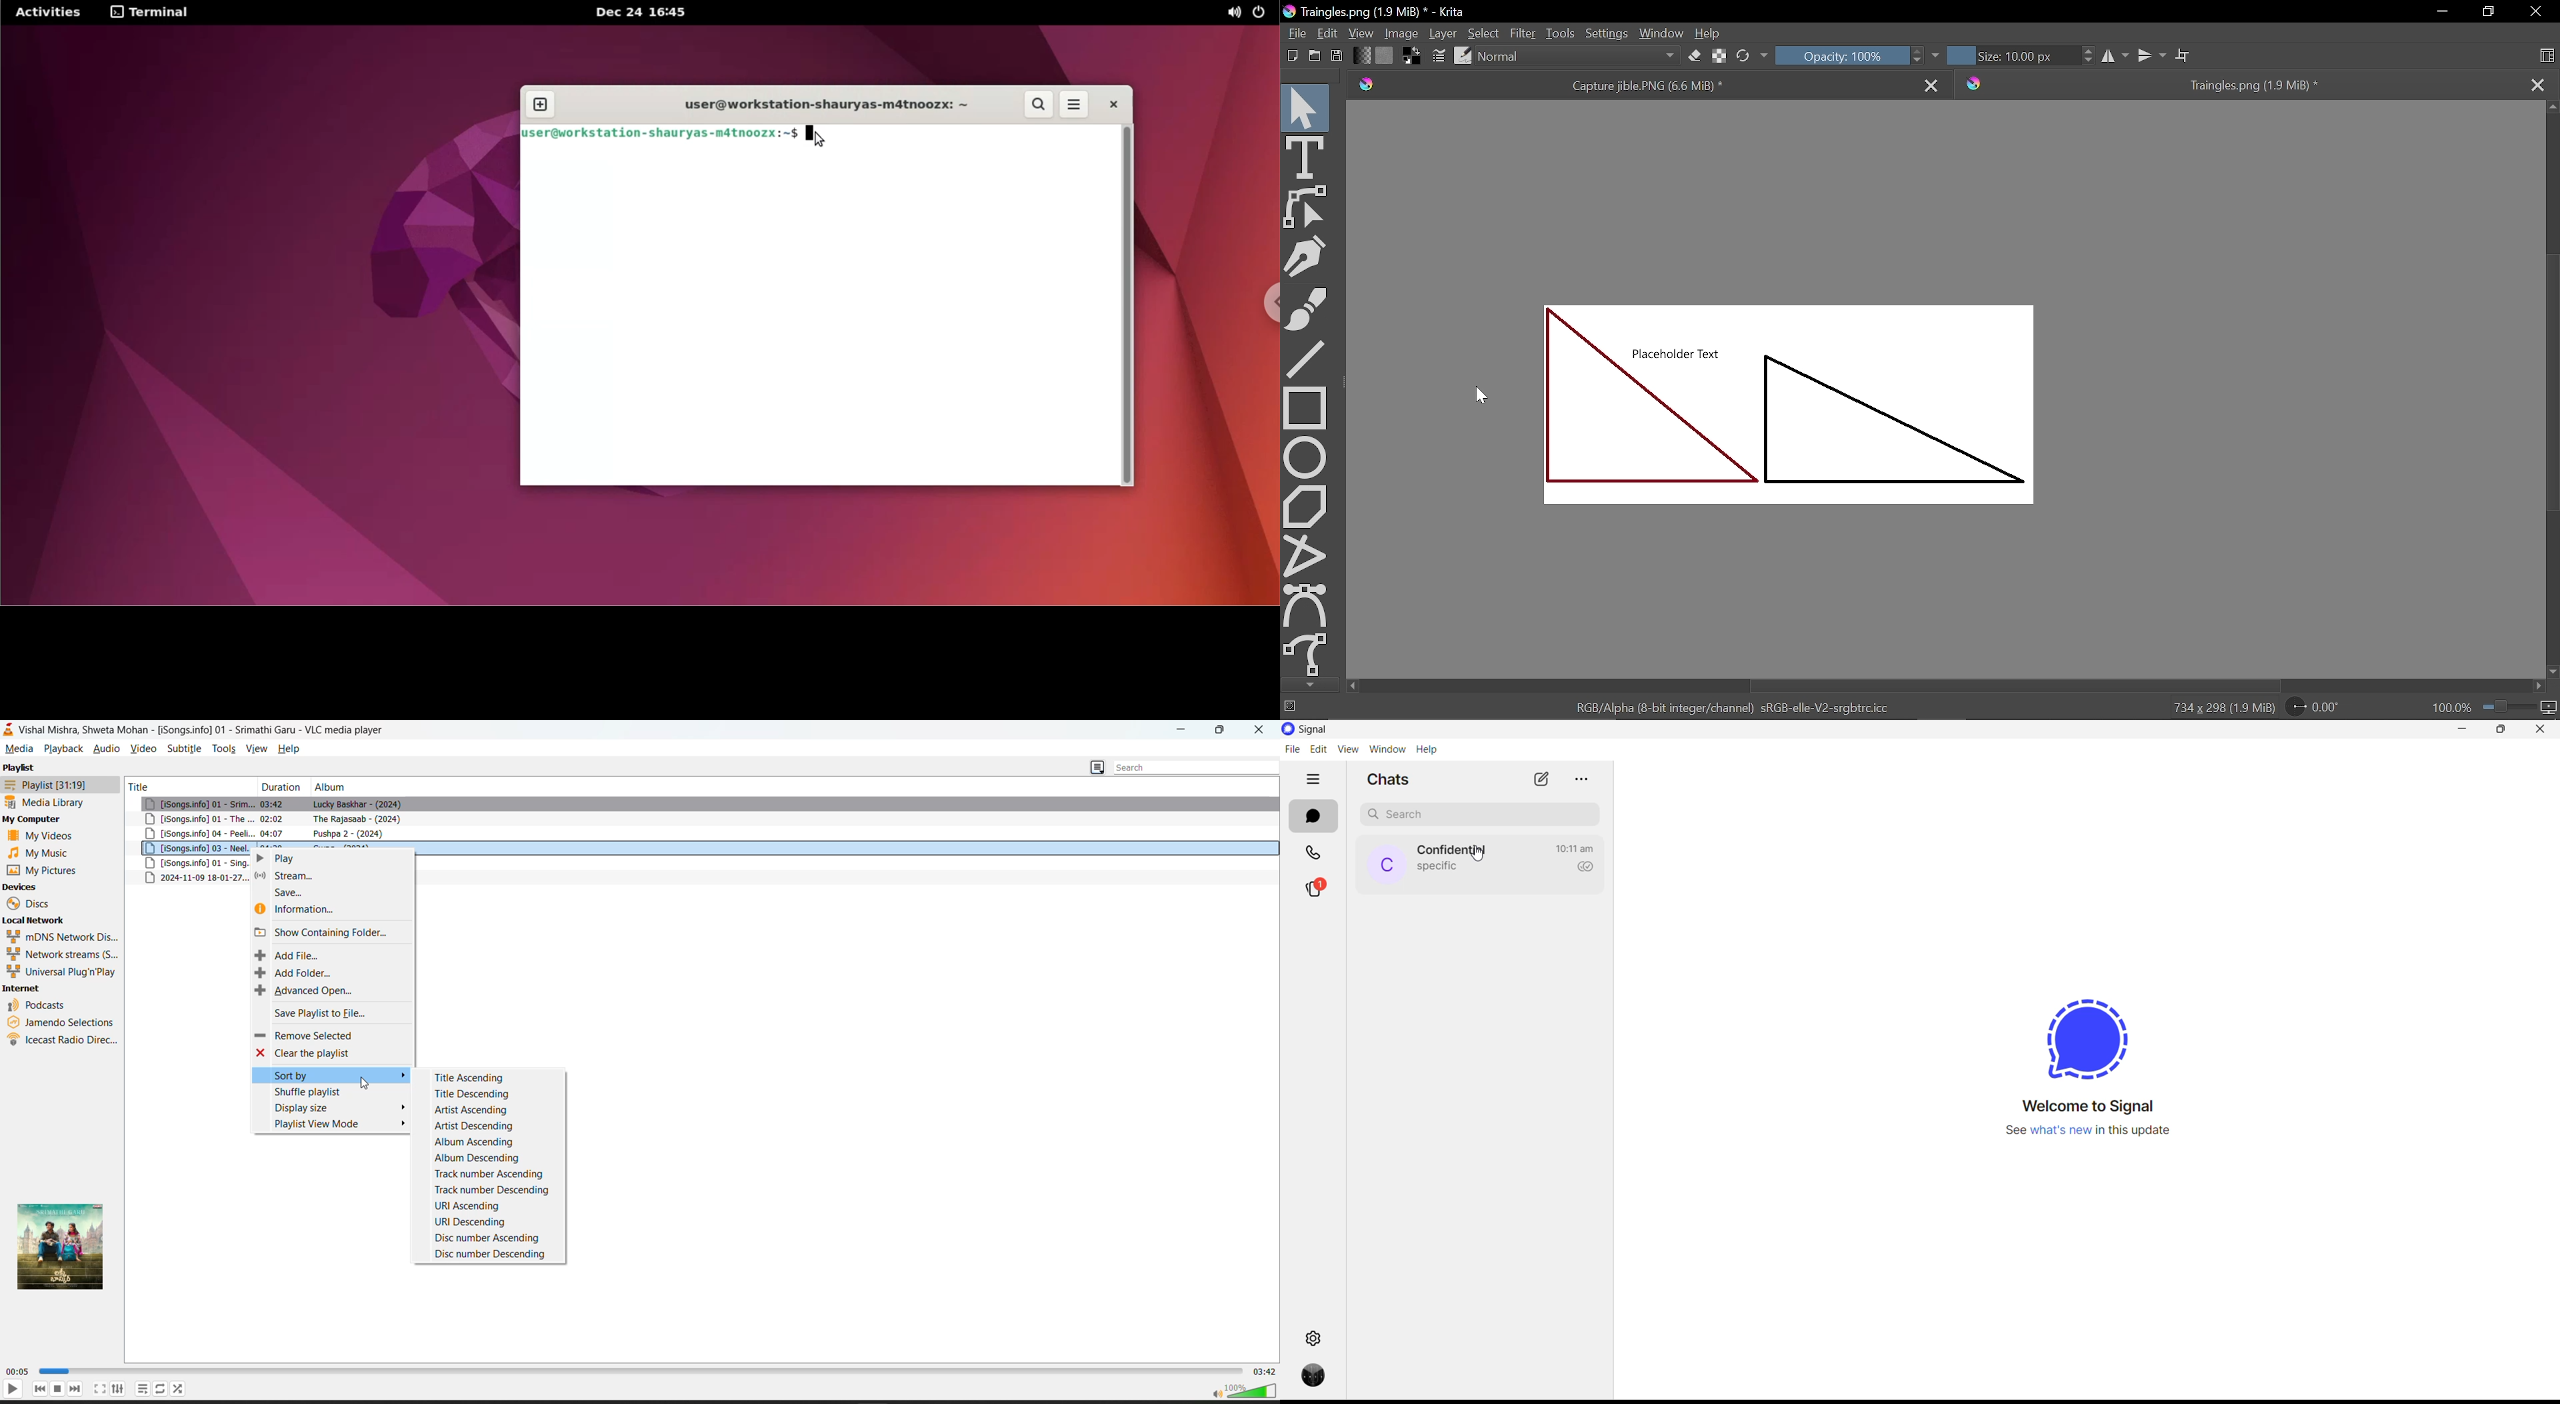  I want to click on Edit brush settings , so click(1440, 57).